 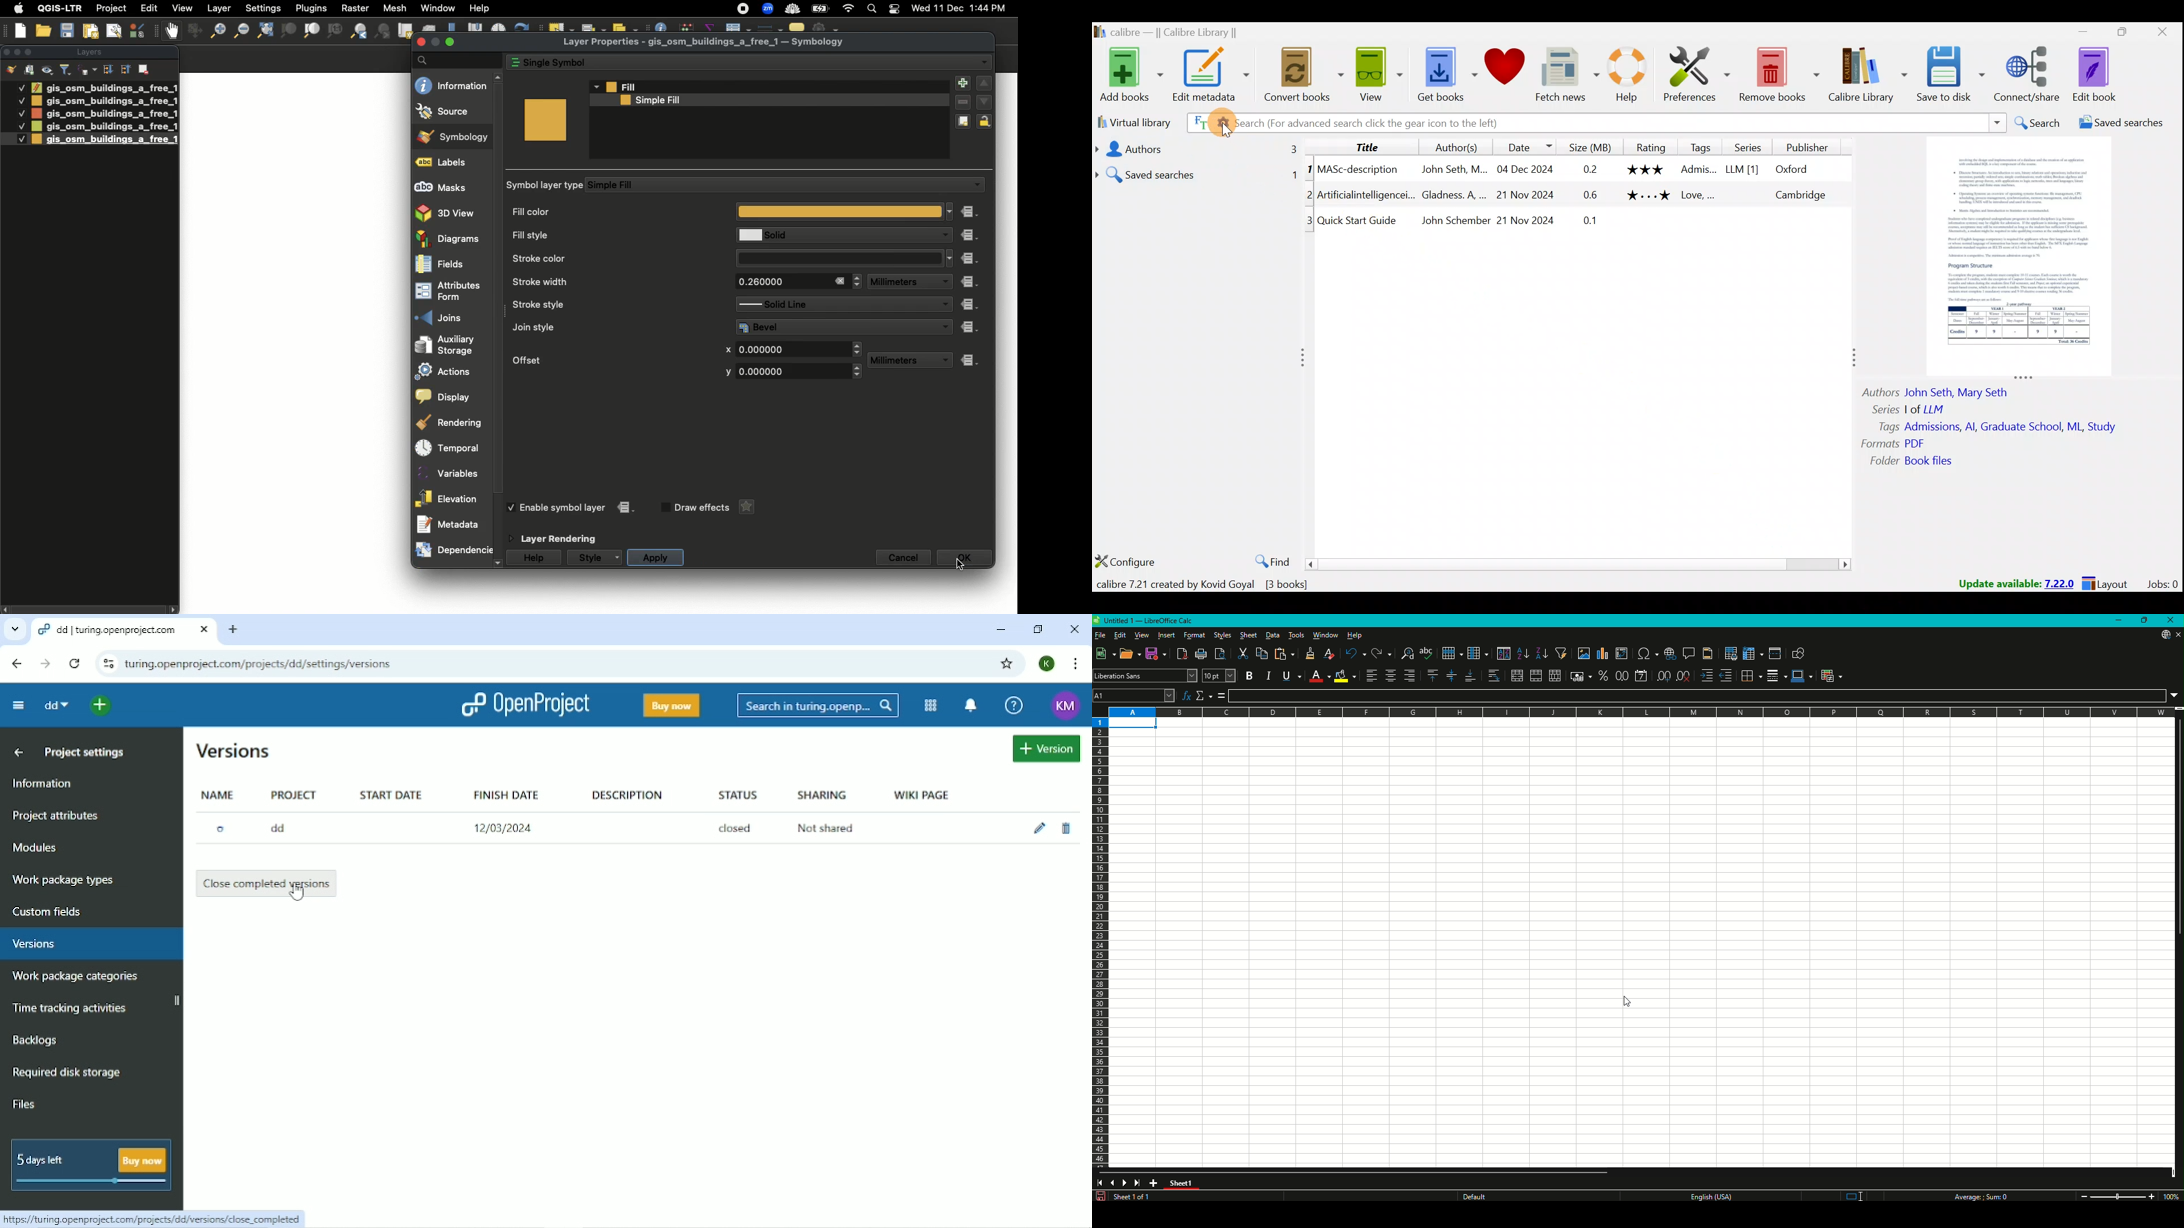 I want to click on Update available: 7.22.0, so click(x=2011, y=582).